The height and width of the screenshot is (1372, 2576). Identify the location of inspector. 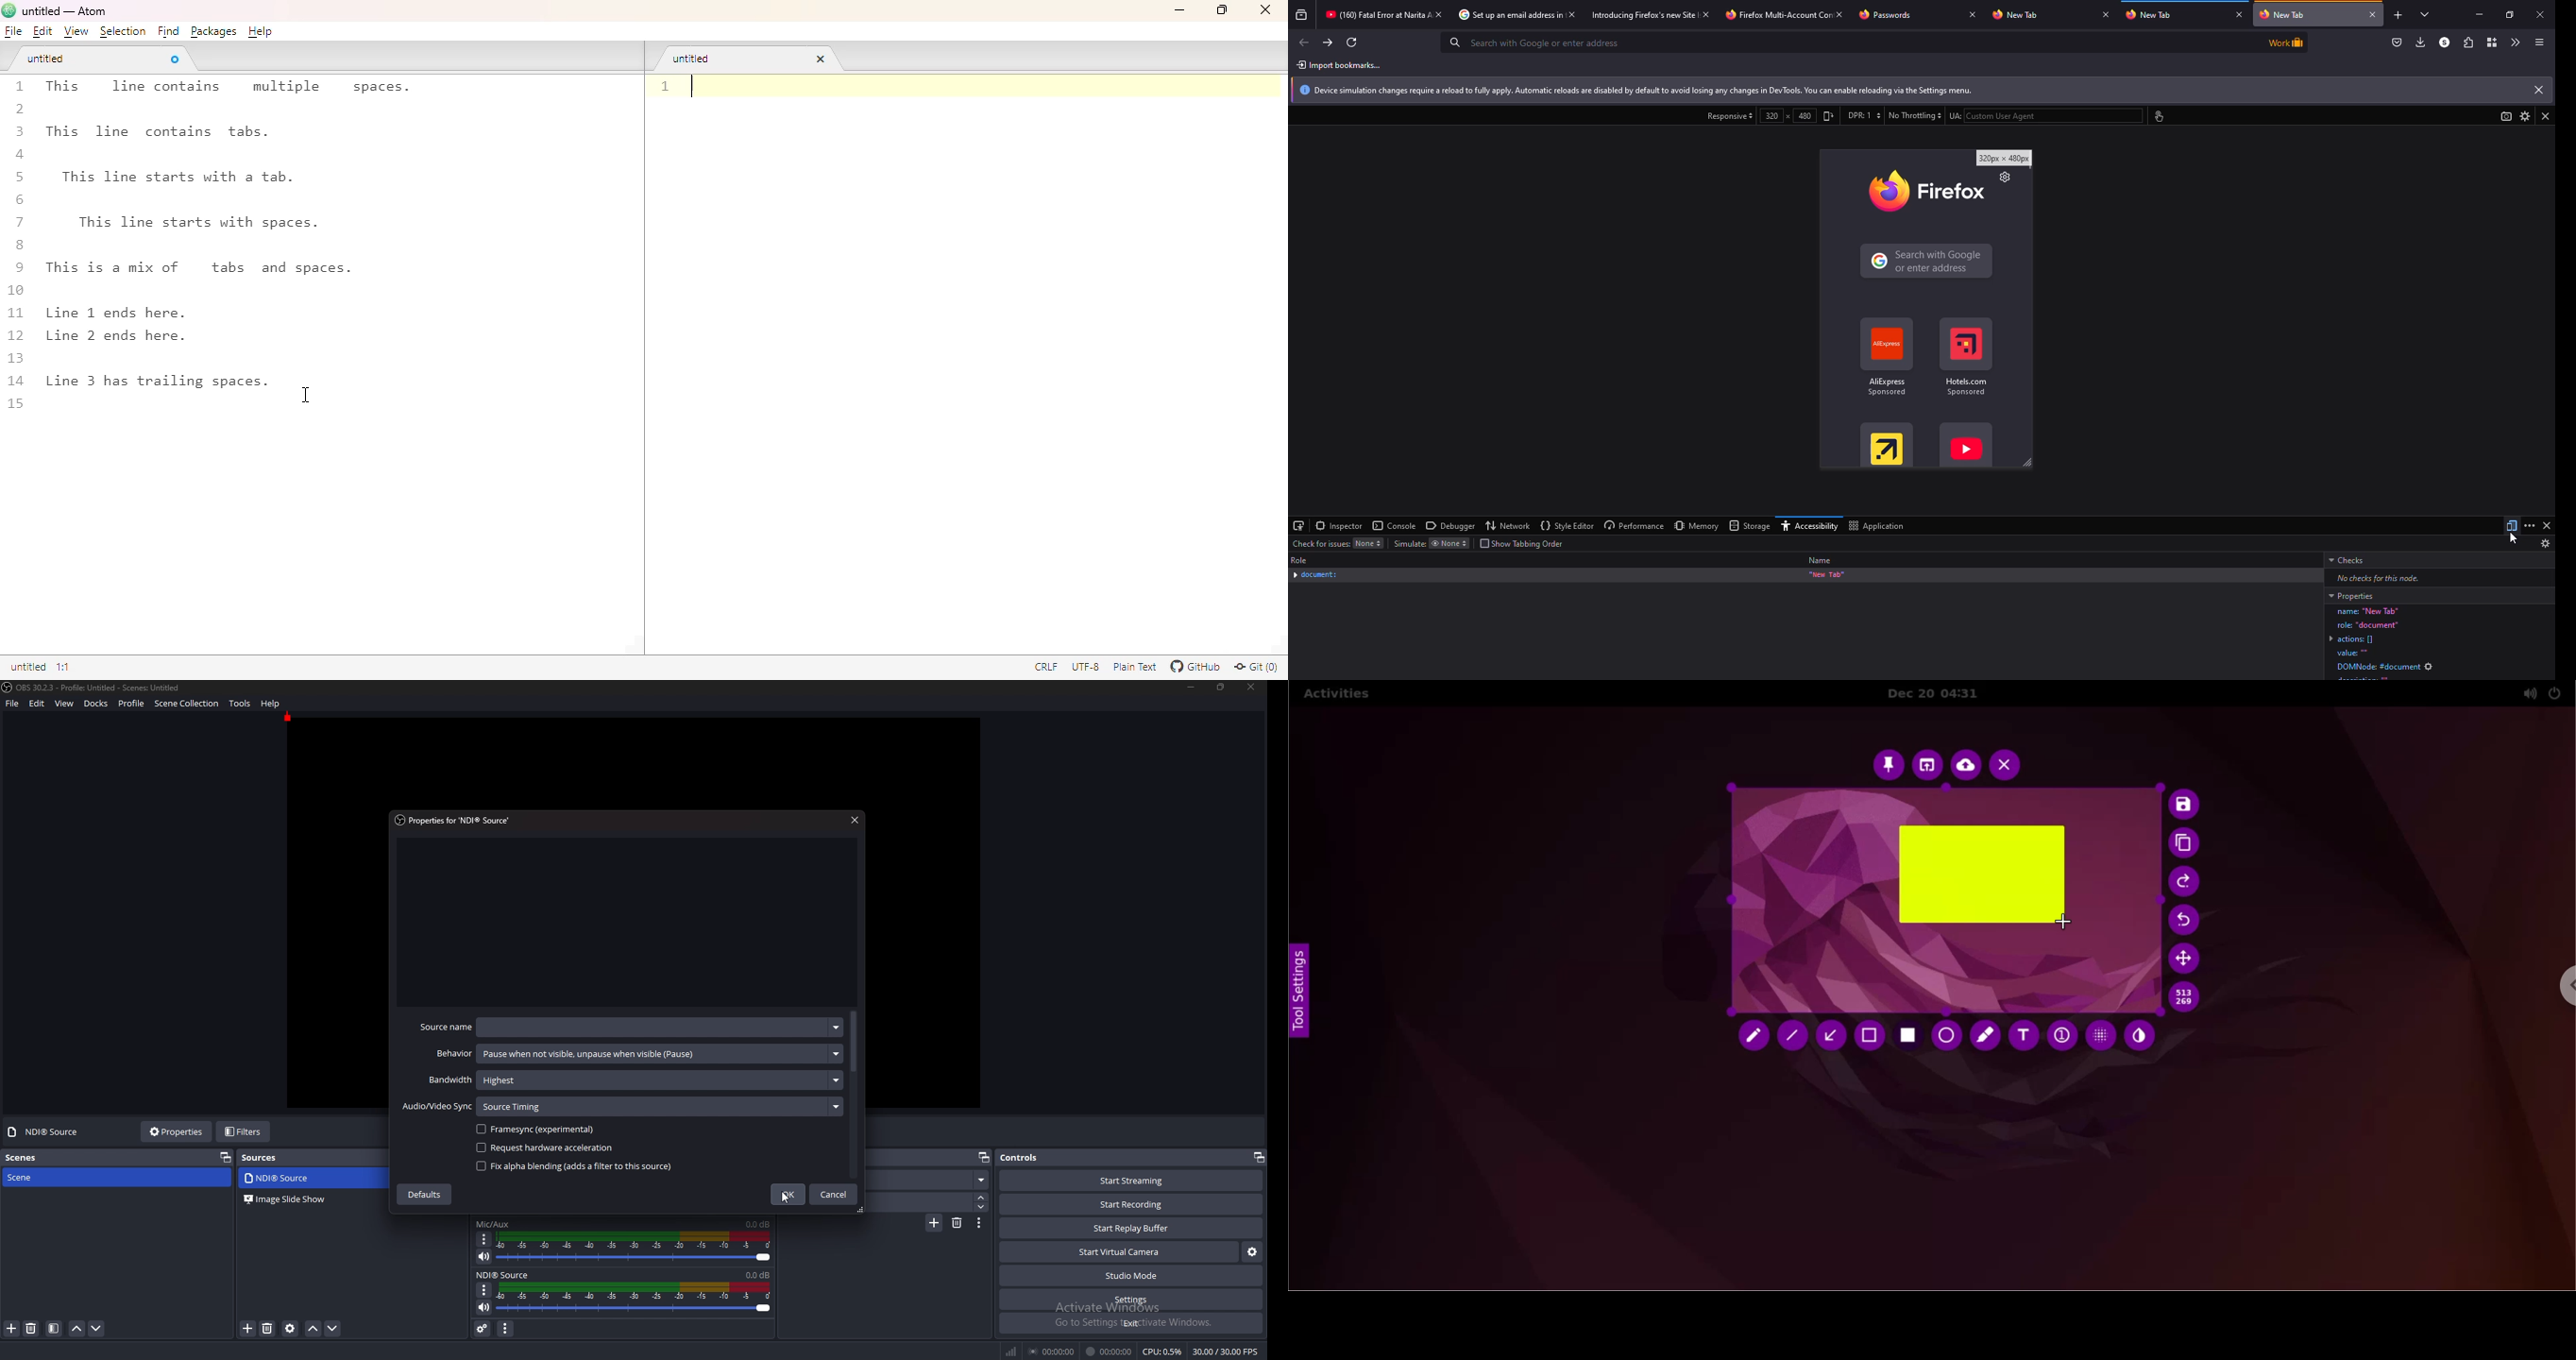
(1340, 526).